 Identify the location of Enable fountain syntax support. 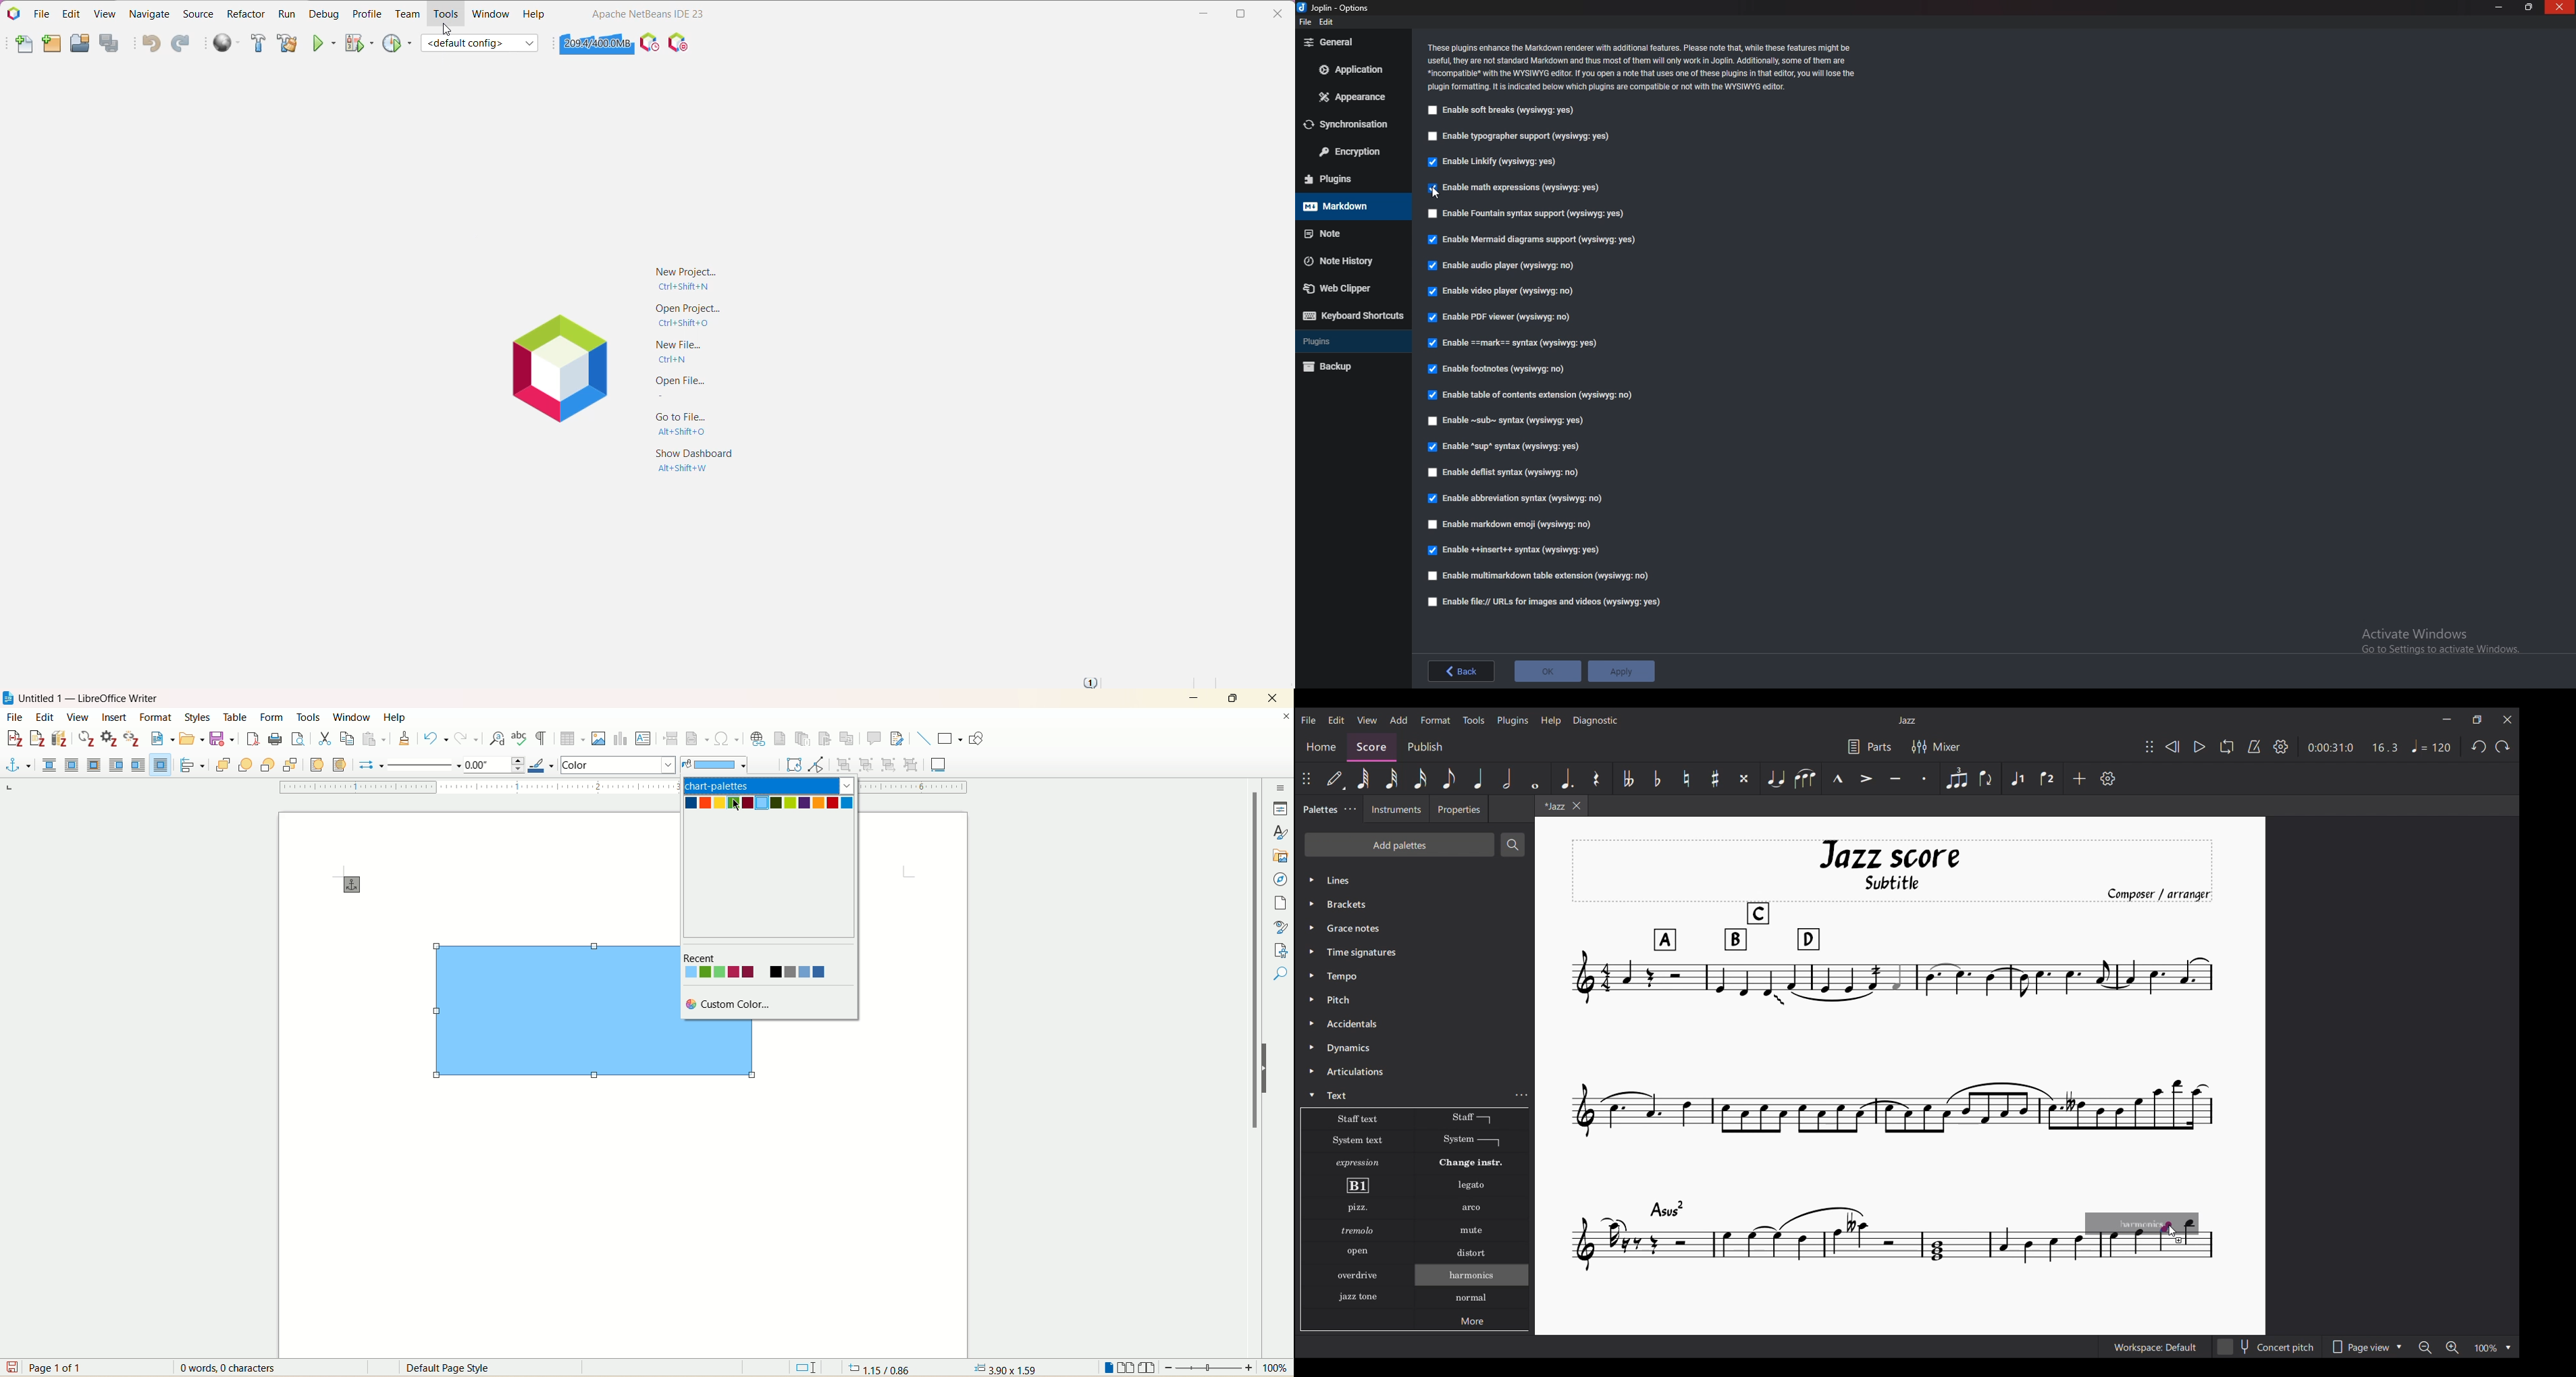
(1534, 213).